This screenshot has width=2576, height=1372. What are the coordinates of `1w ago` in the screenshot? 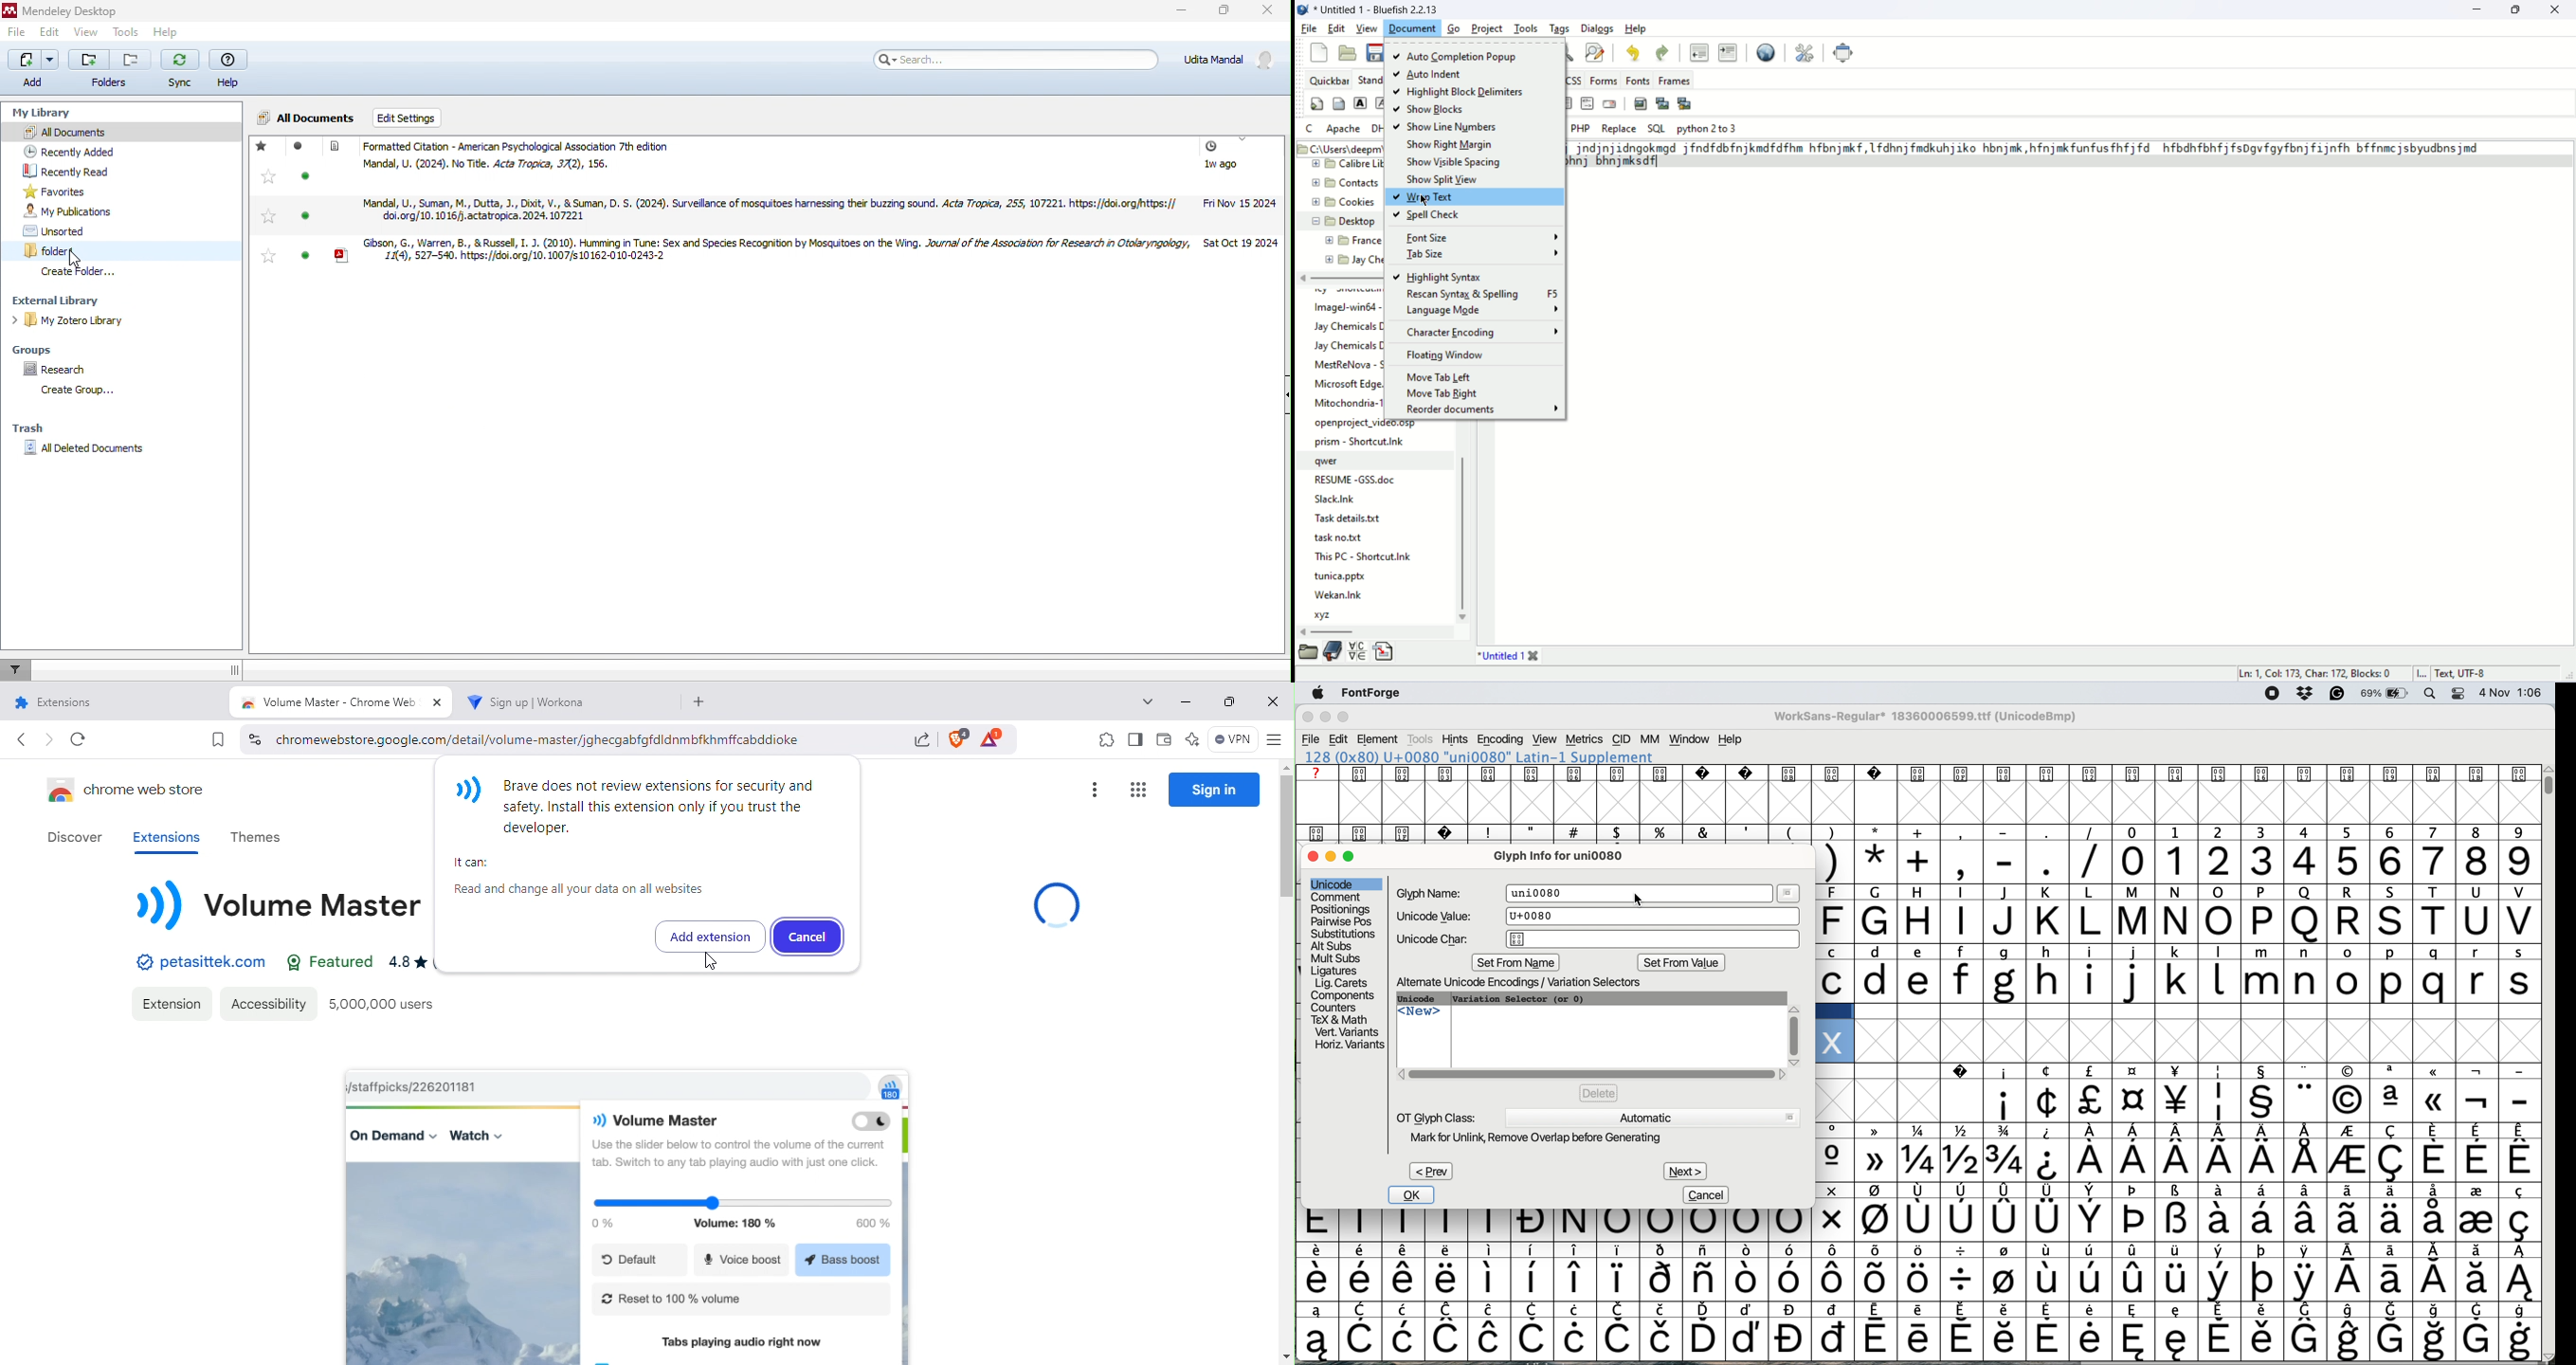 It's located at (1221, 164).